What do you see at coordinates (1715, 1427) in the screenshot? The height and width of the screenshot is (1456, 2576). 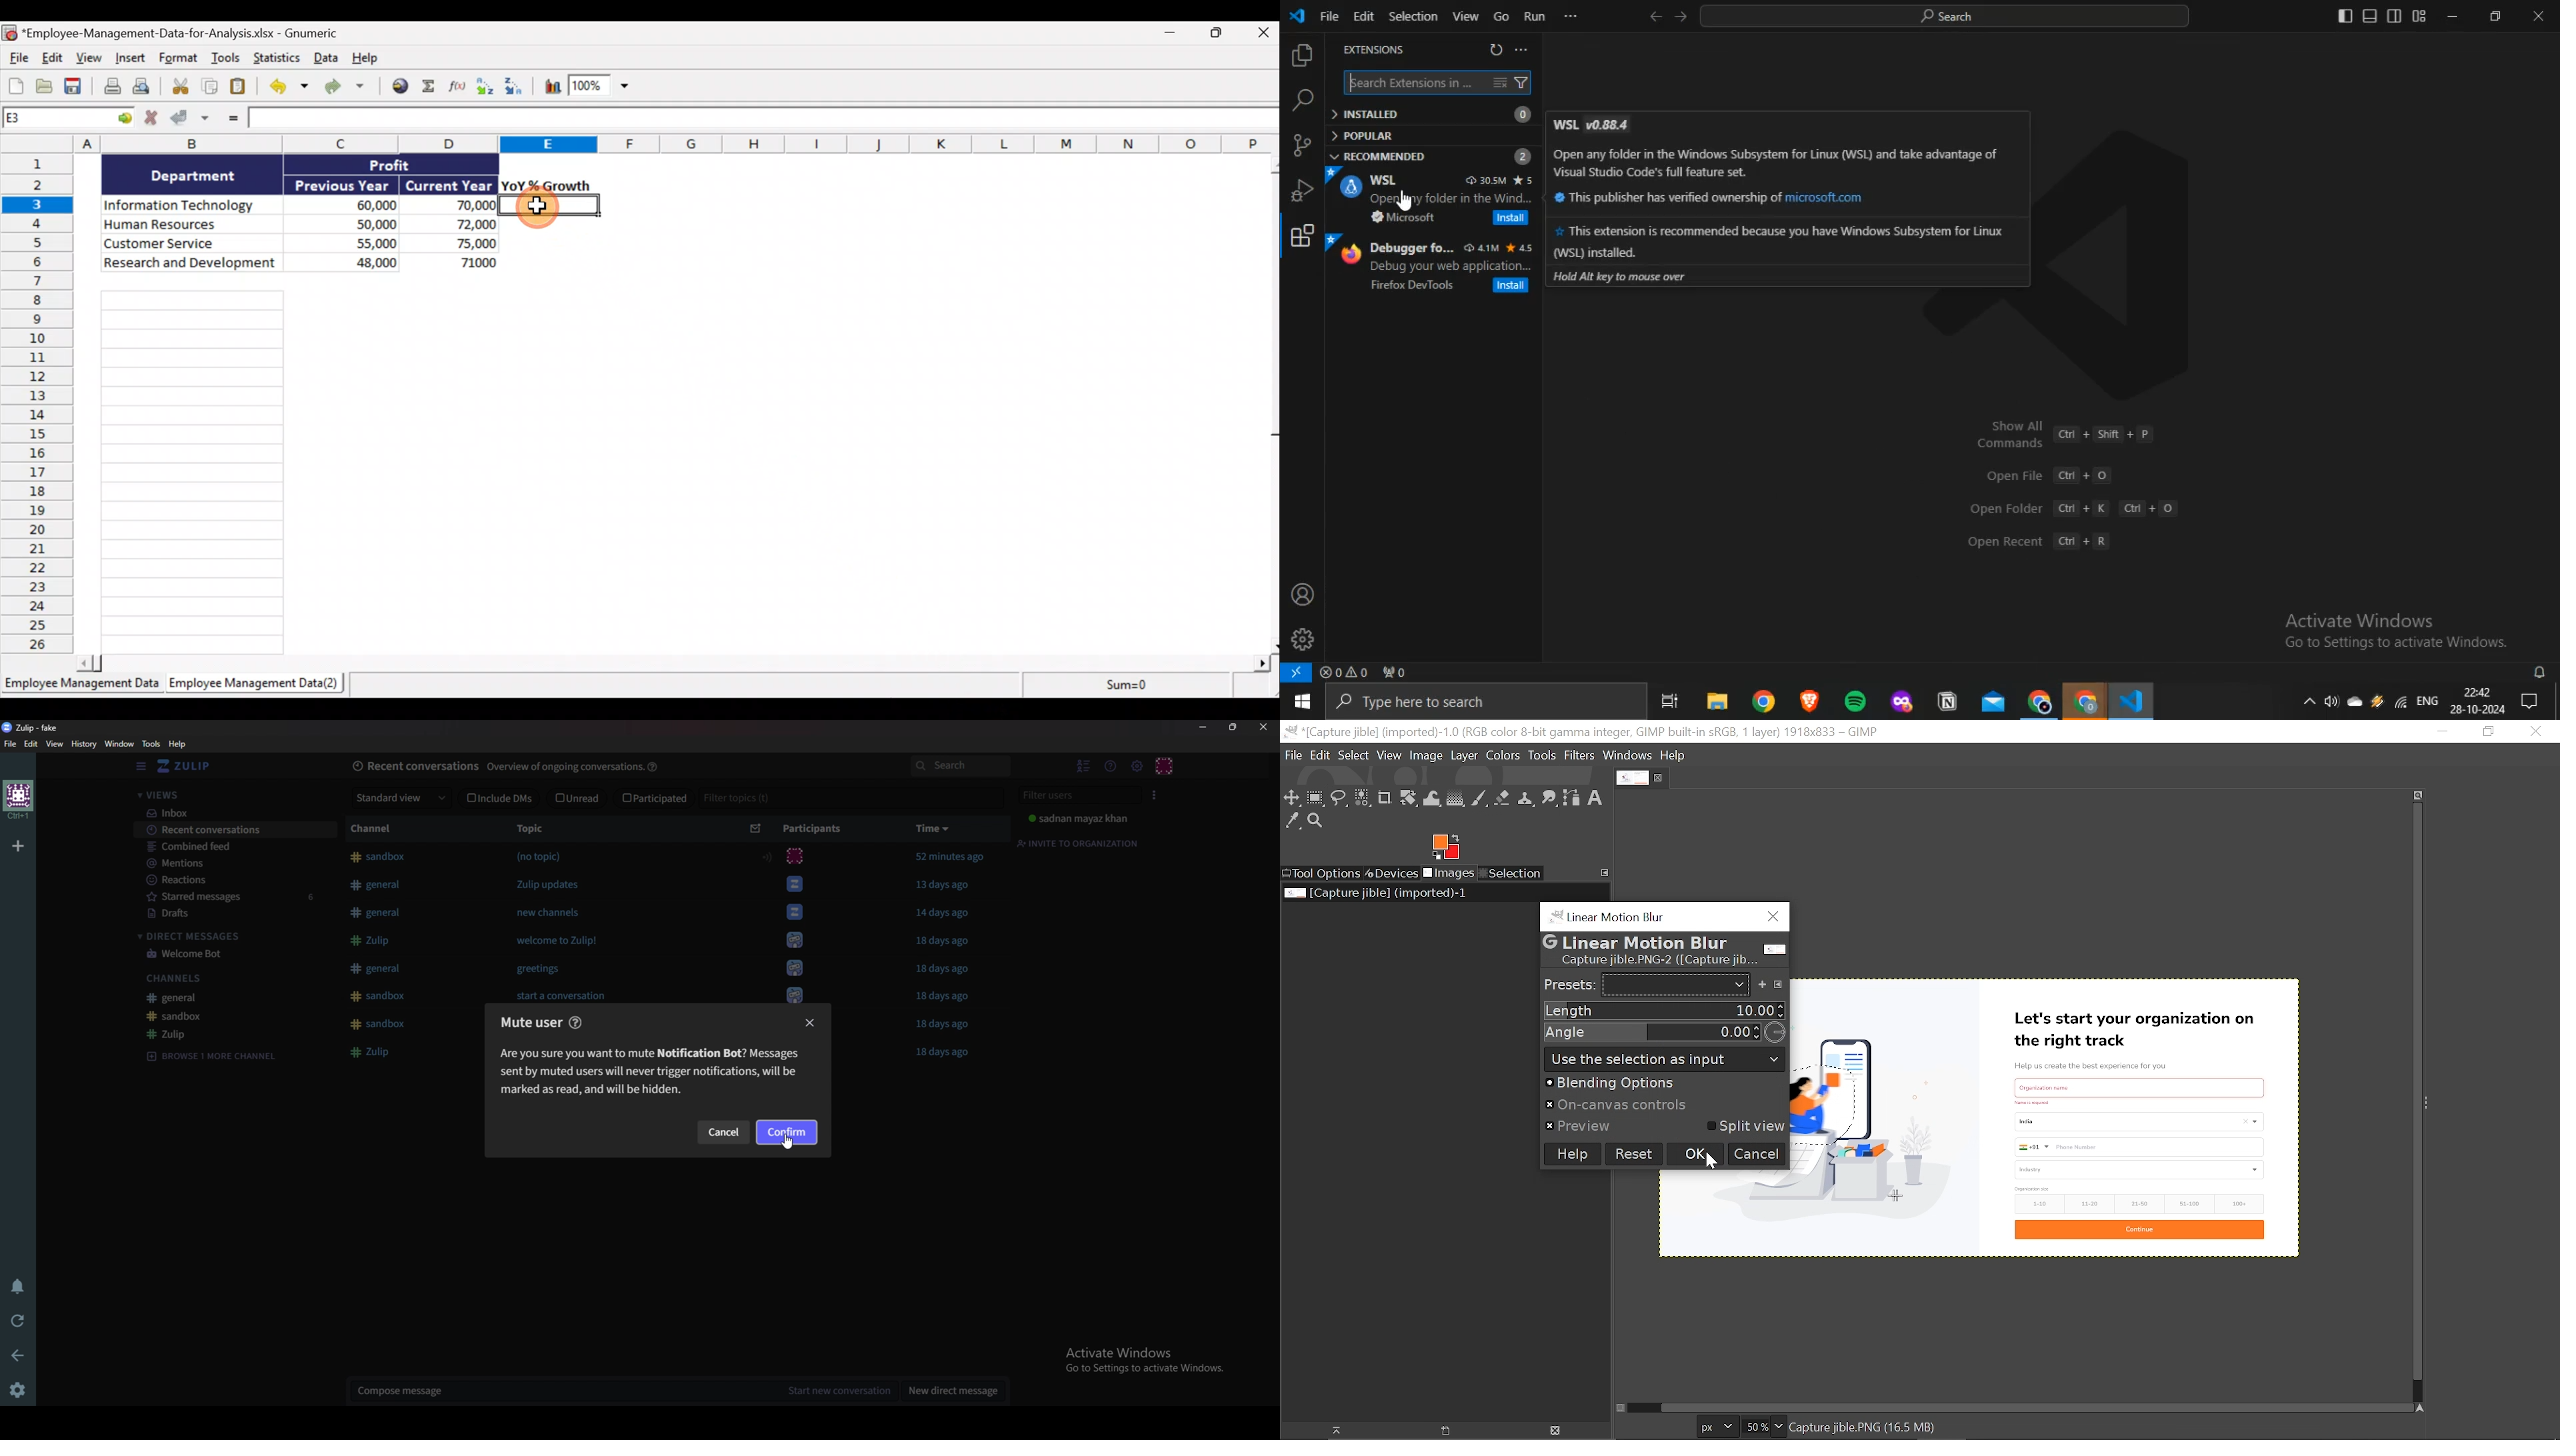 I see `Current image unit` at bounding box center [1715, 1427].